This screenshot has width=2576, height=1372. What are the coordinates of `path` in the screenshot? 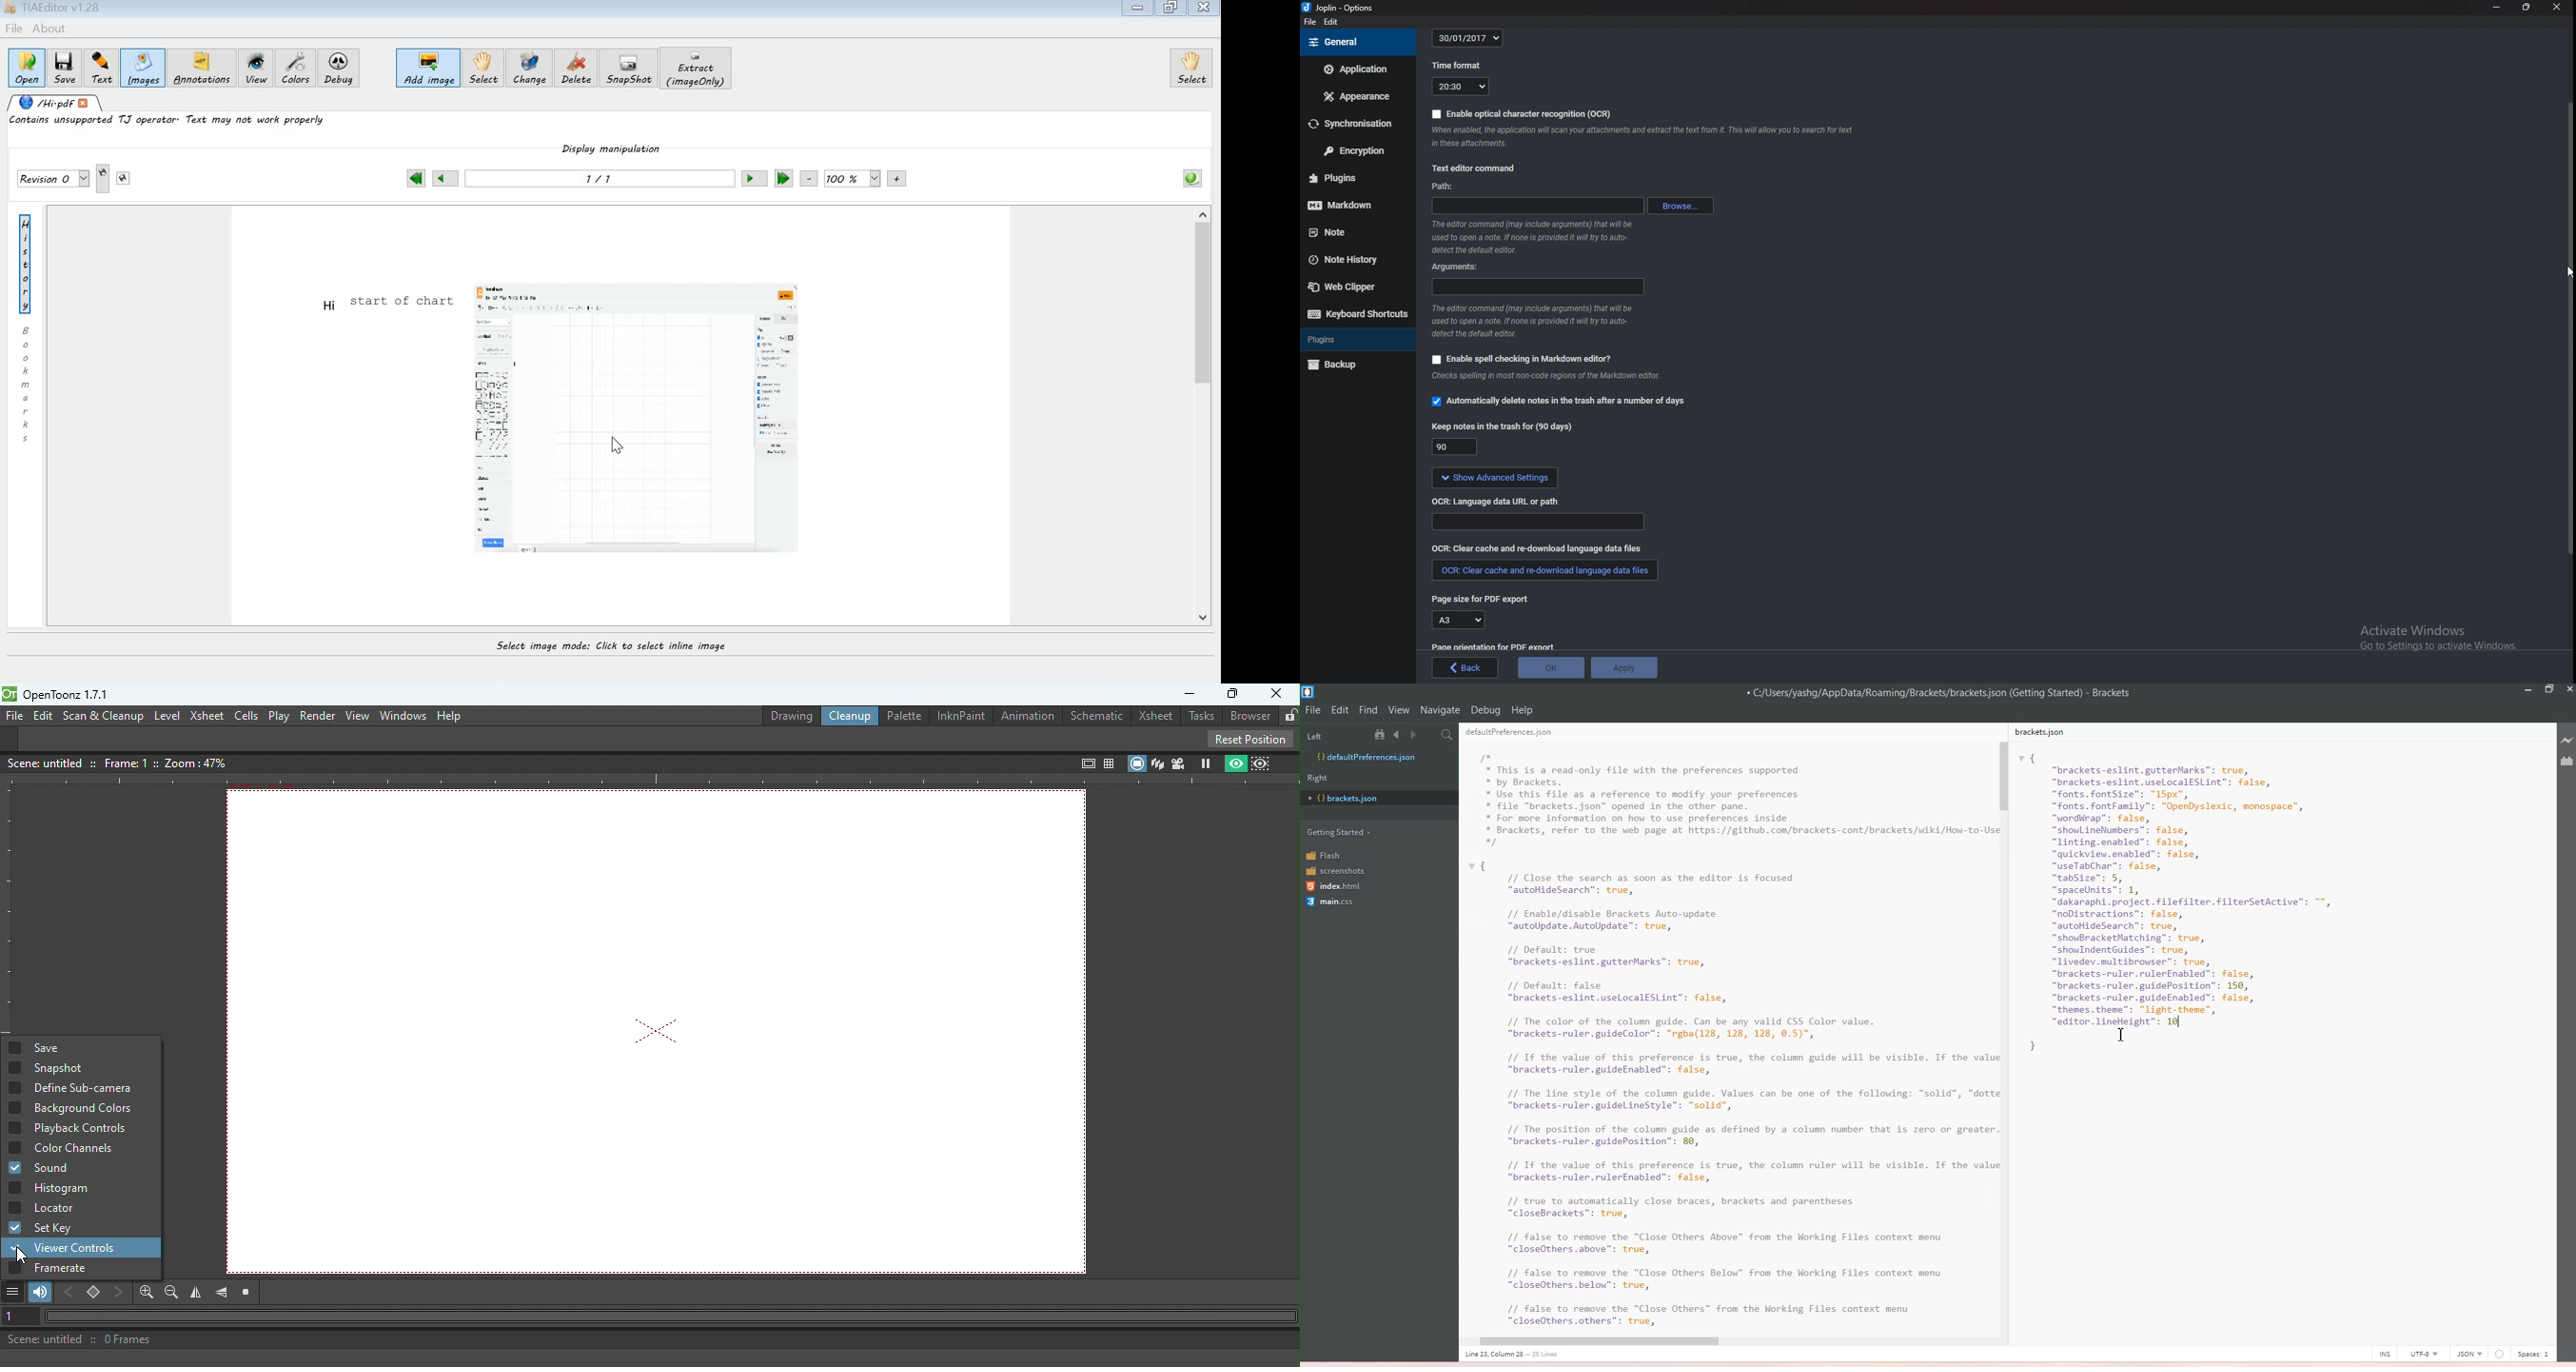 It's located at (1444, 186).